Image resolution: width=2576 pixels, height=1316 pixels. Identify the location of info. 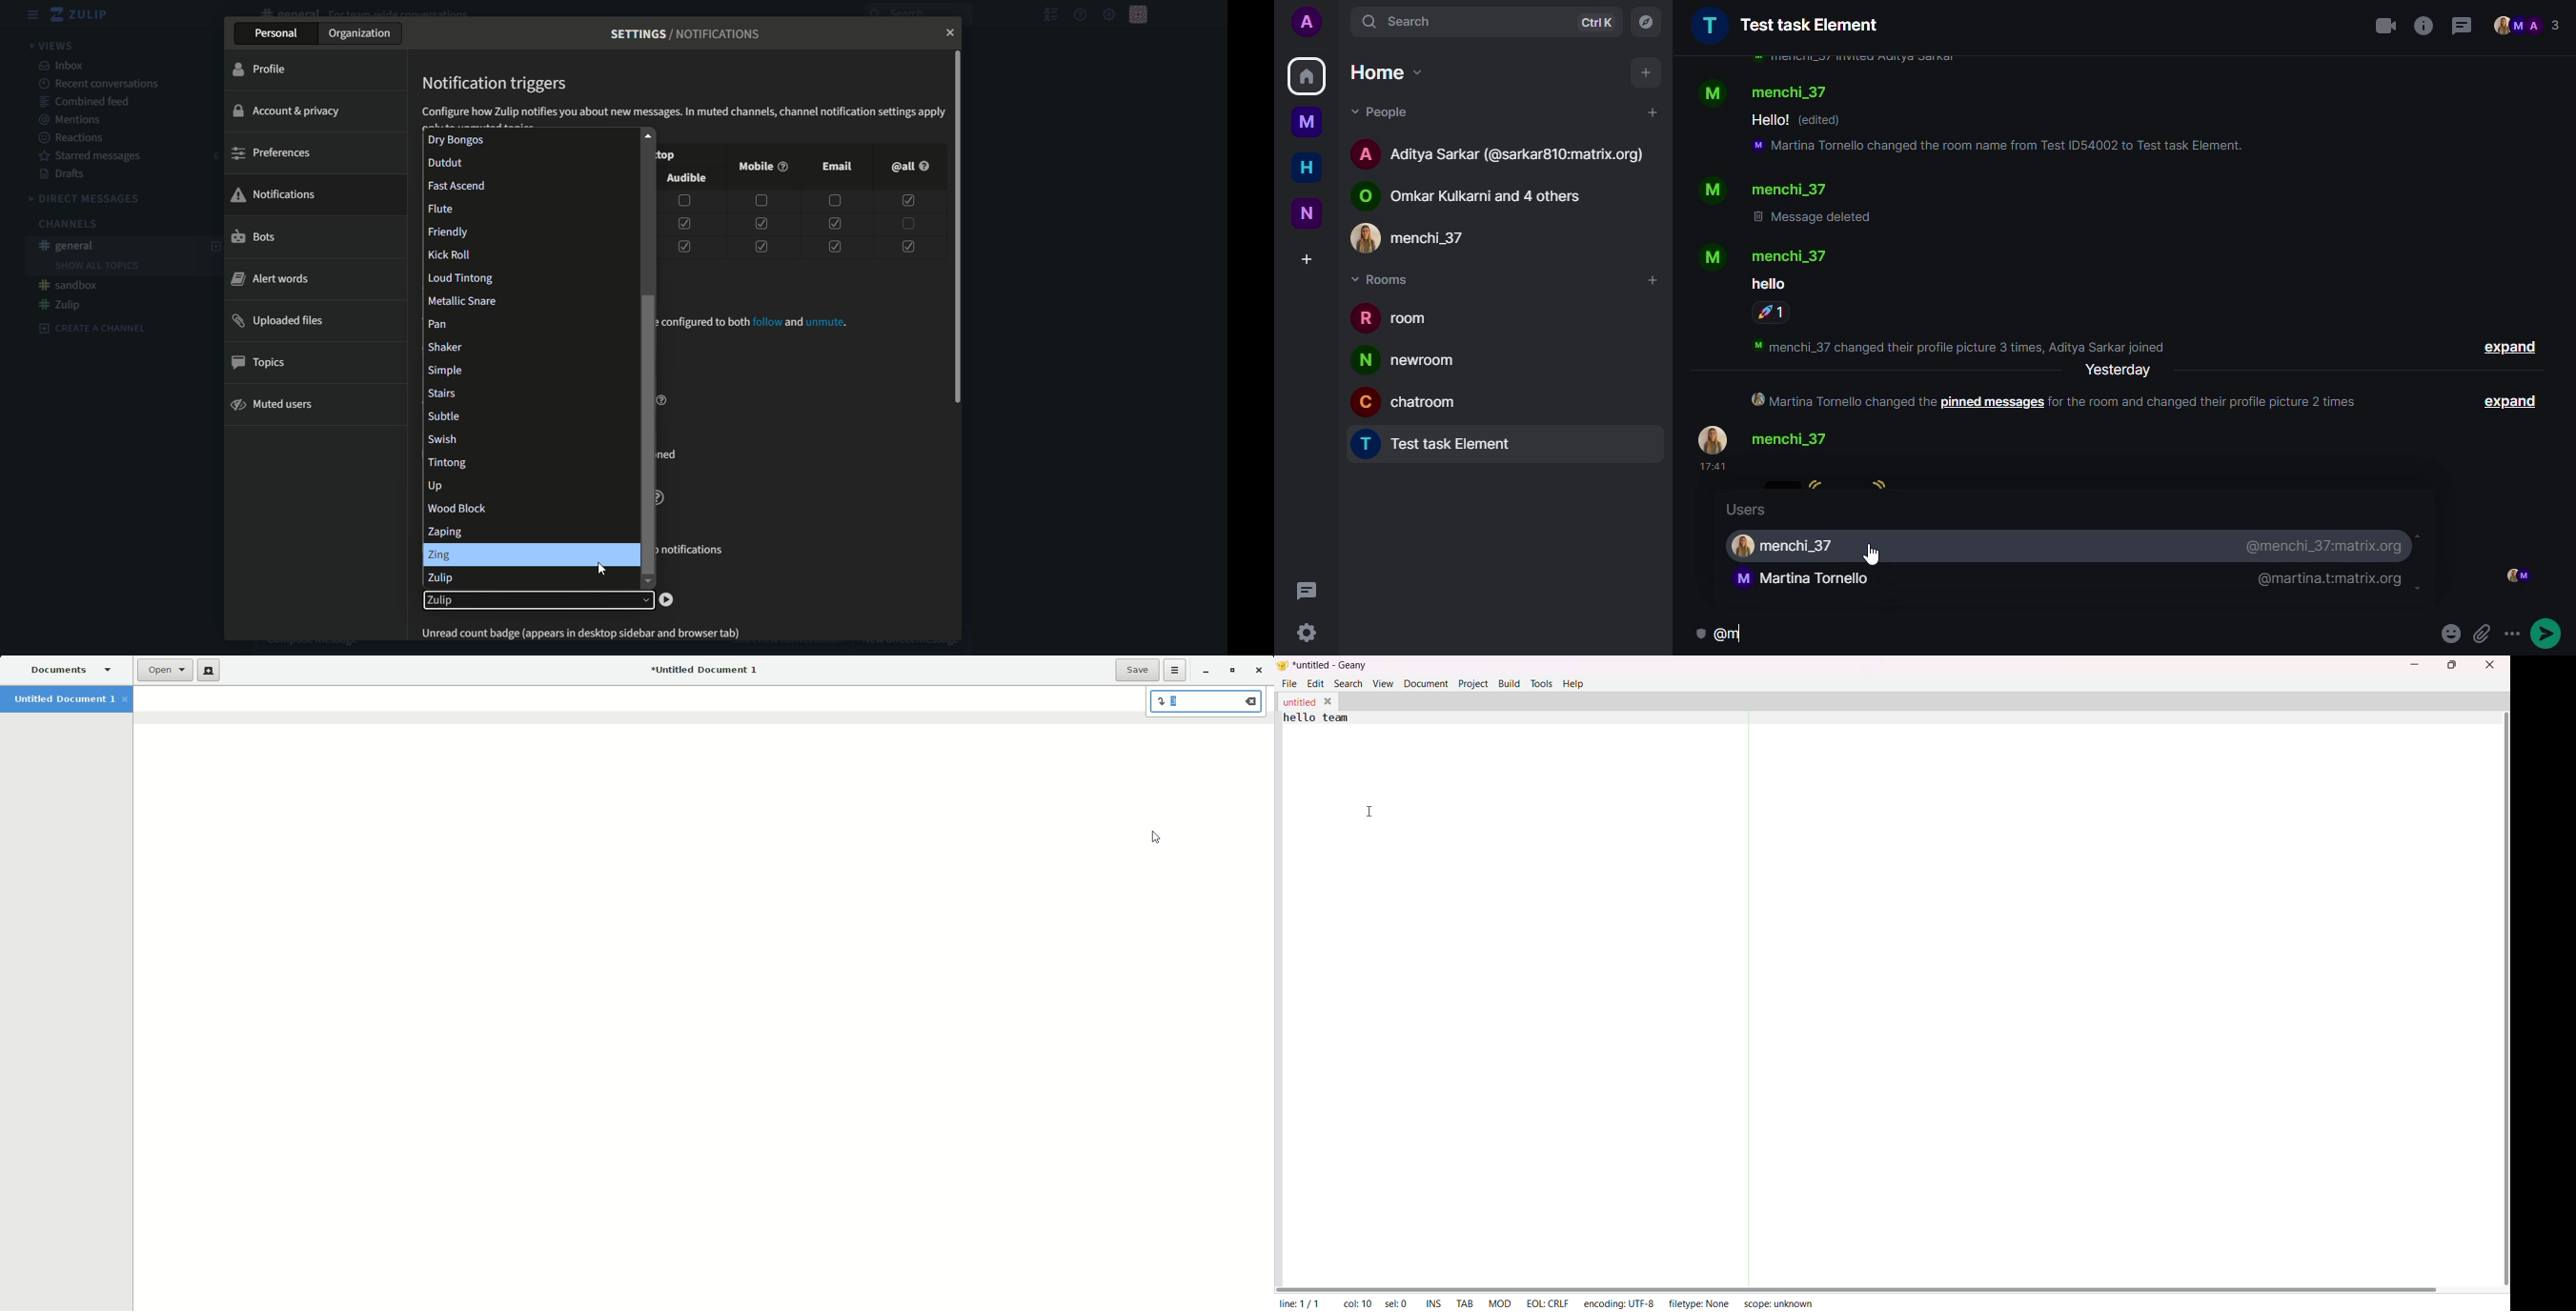
(2420, 23).